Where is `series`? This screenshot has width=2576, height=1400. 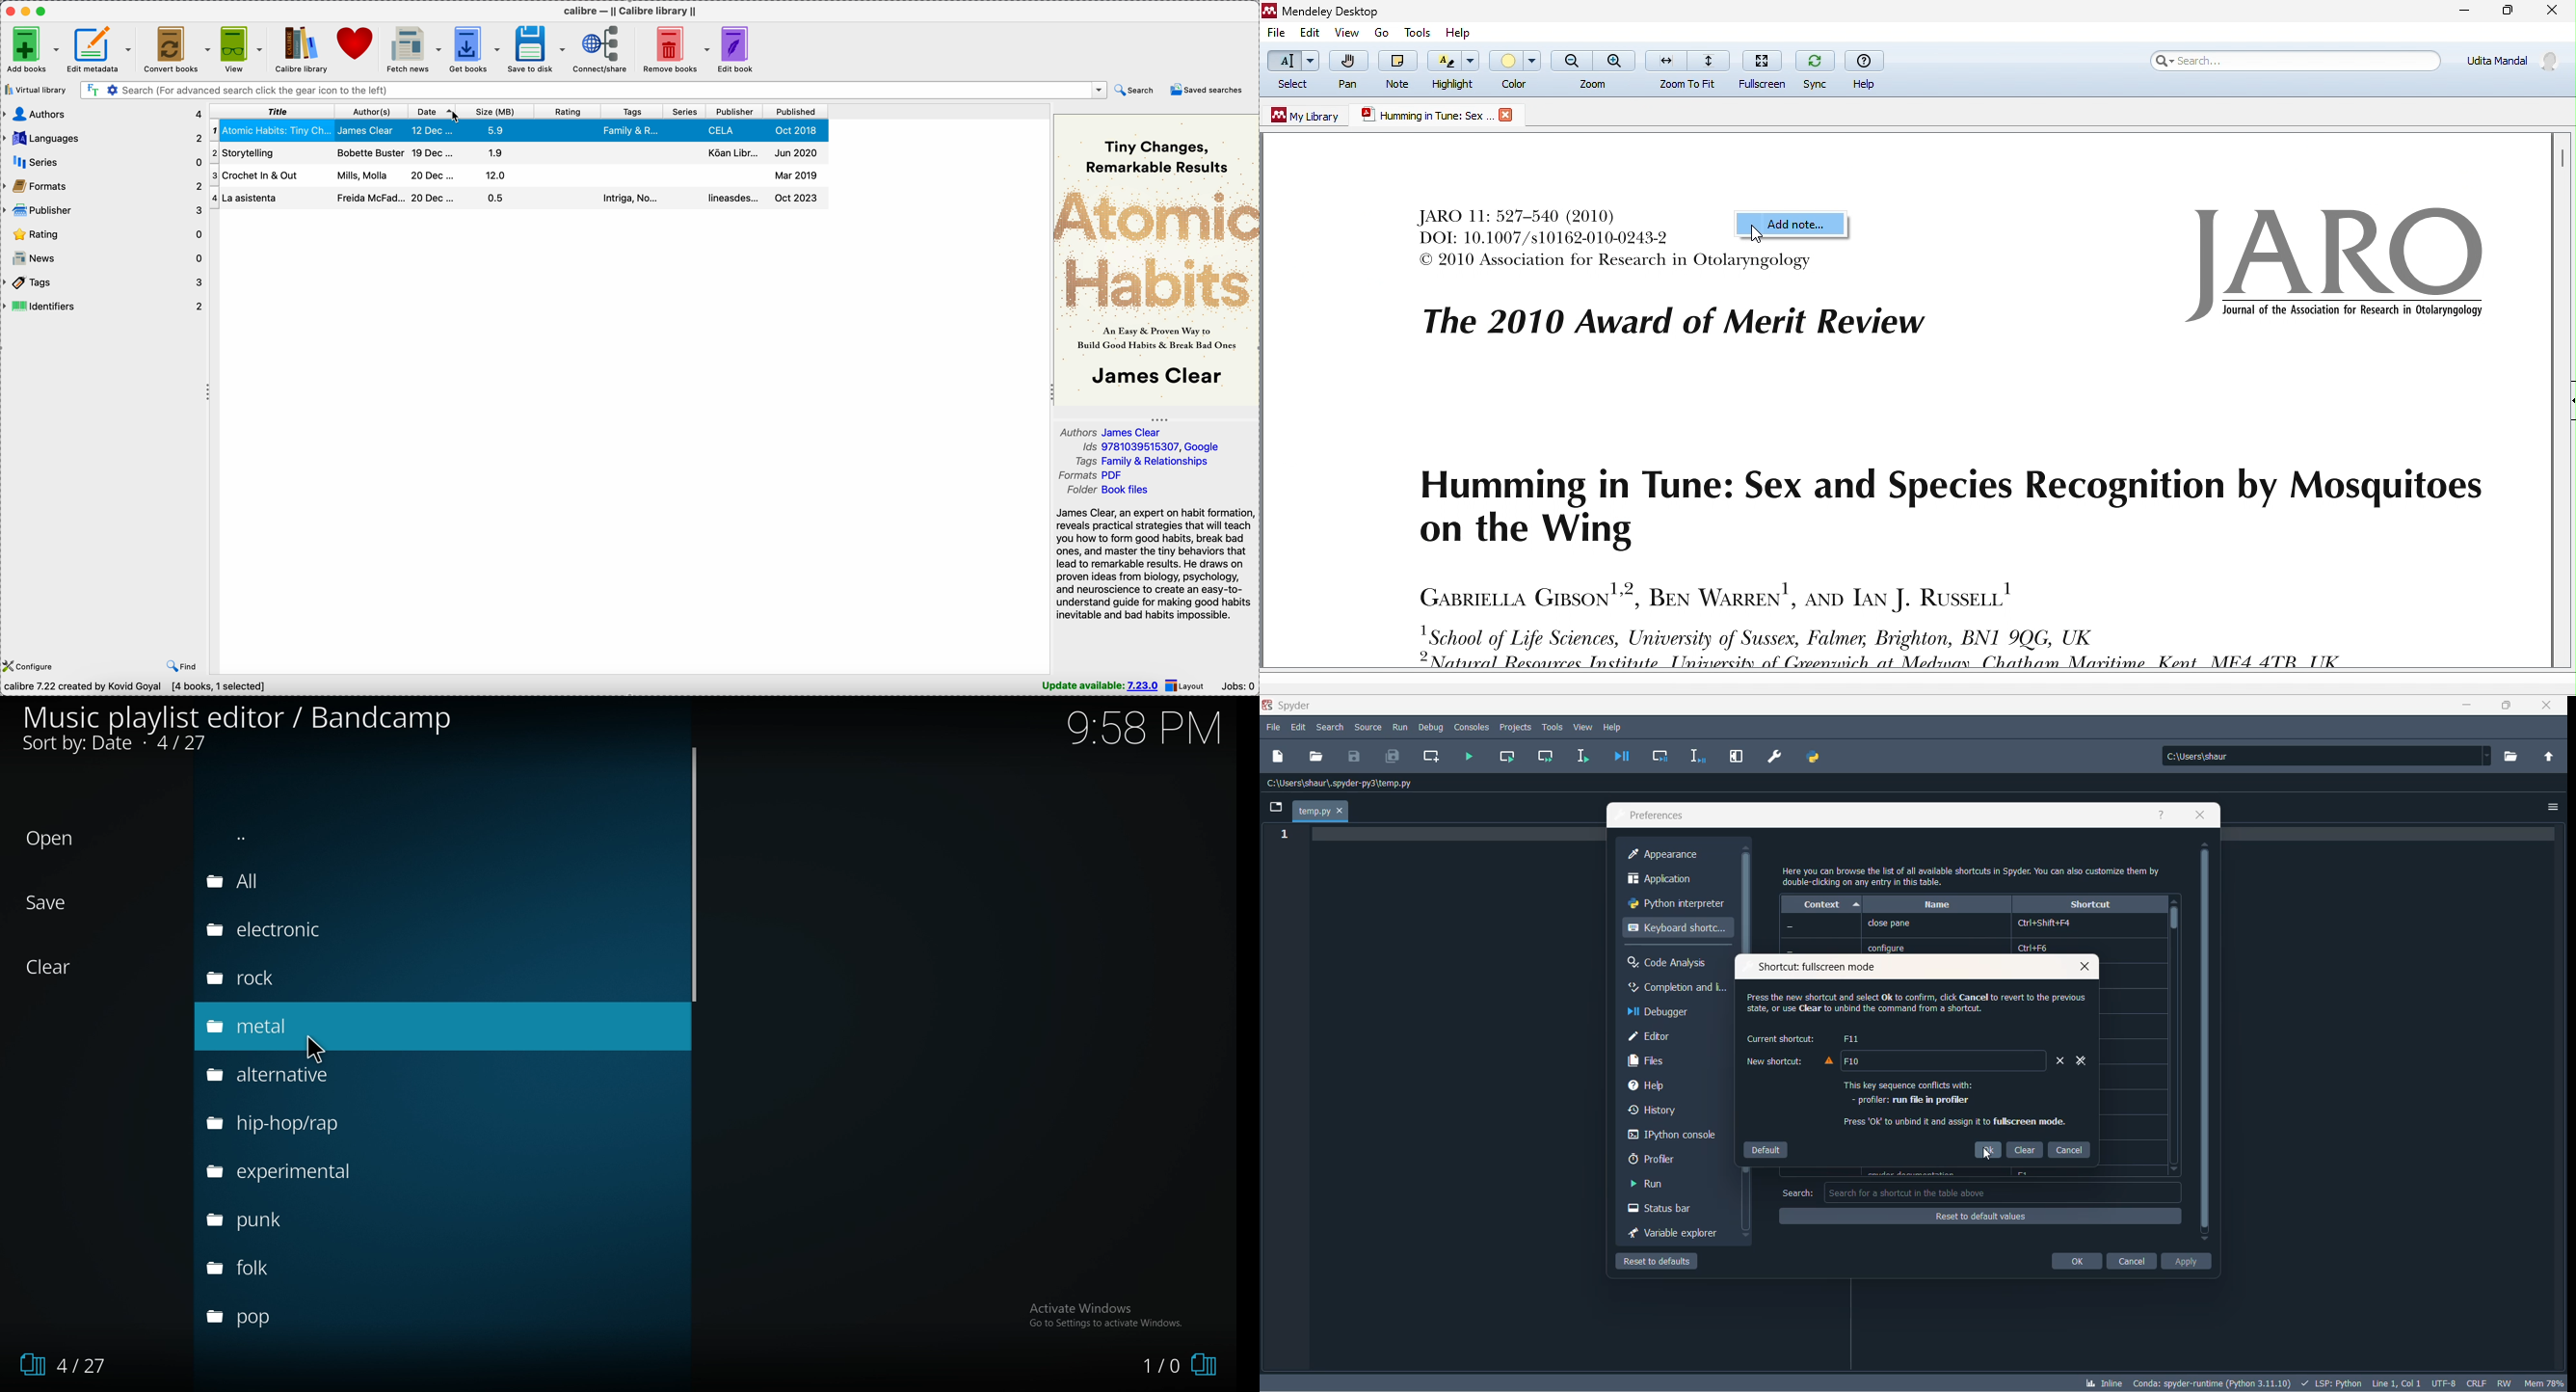 series is located at coordinates (104, 163).